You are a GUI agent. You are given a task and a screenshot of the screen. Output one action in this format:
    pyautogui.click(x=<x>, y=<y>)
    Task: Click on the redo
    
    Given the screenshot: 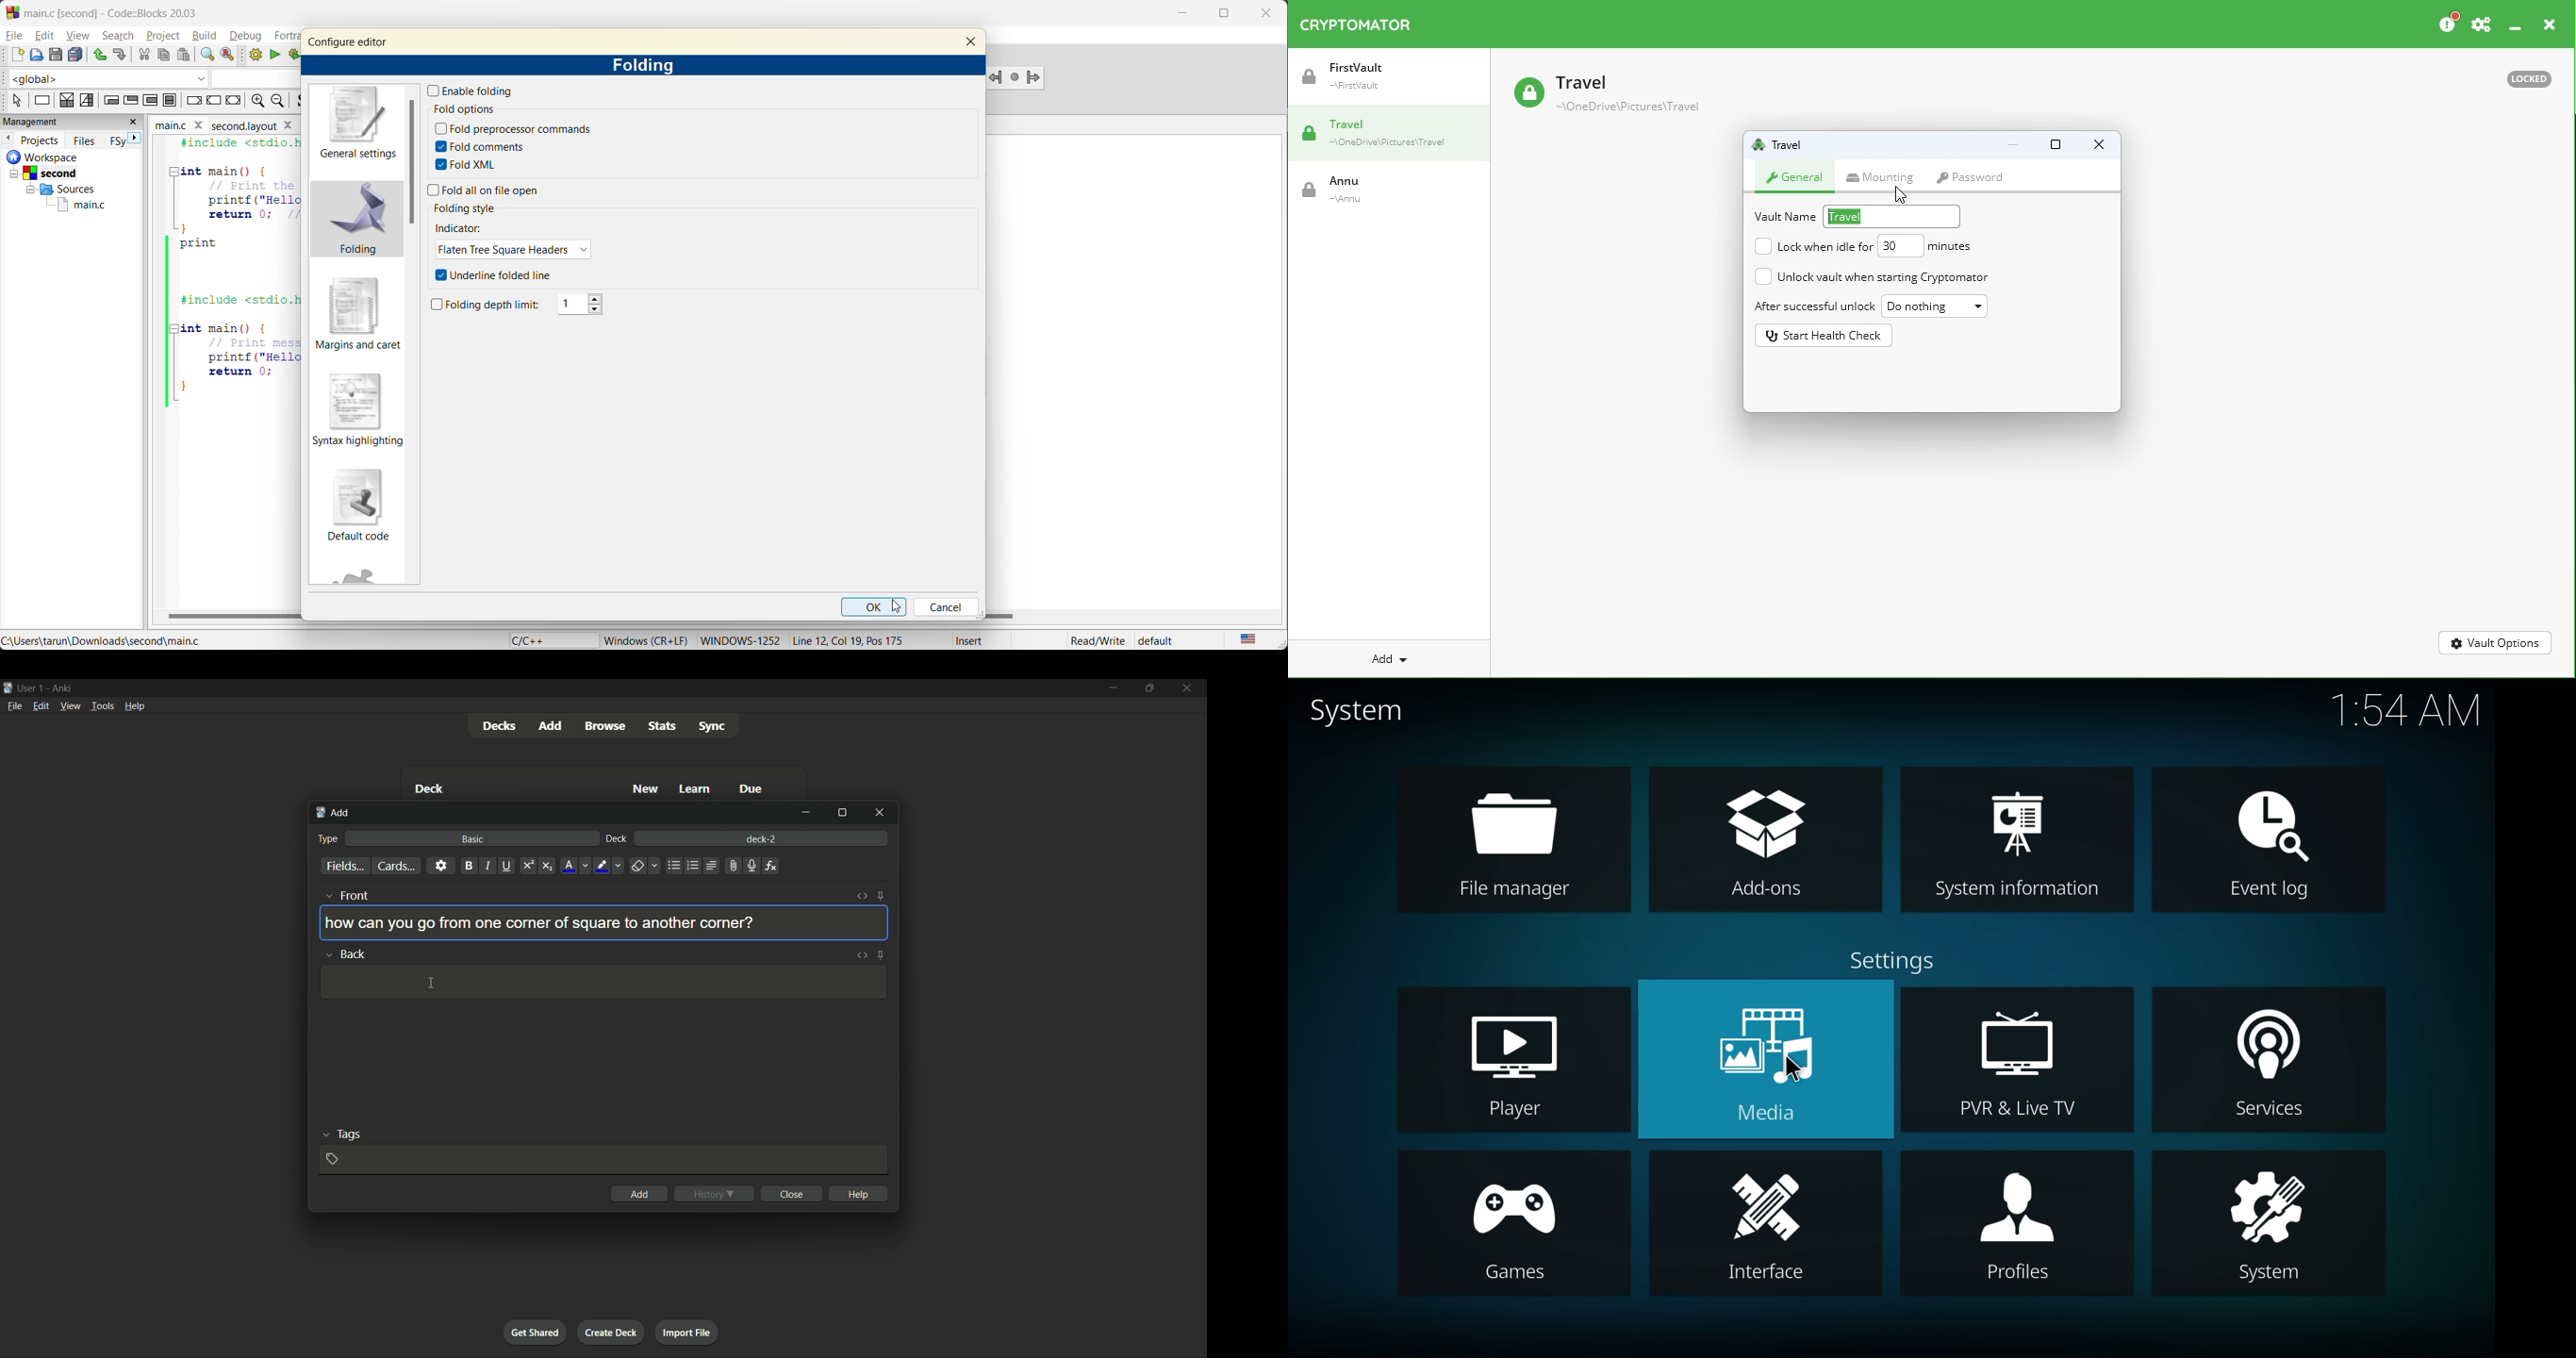 What is the action you would take?
    pyautogui.click(x=119, y=54)
    